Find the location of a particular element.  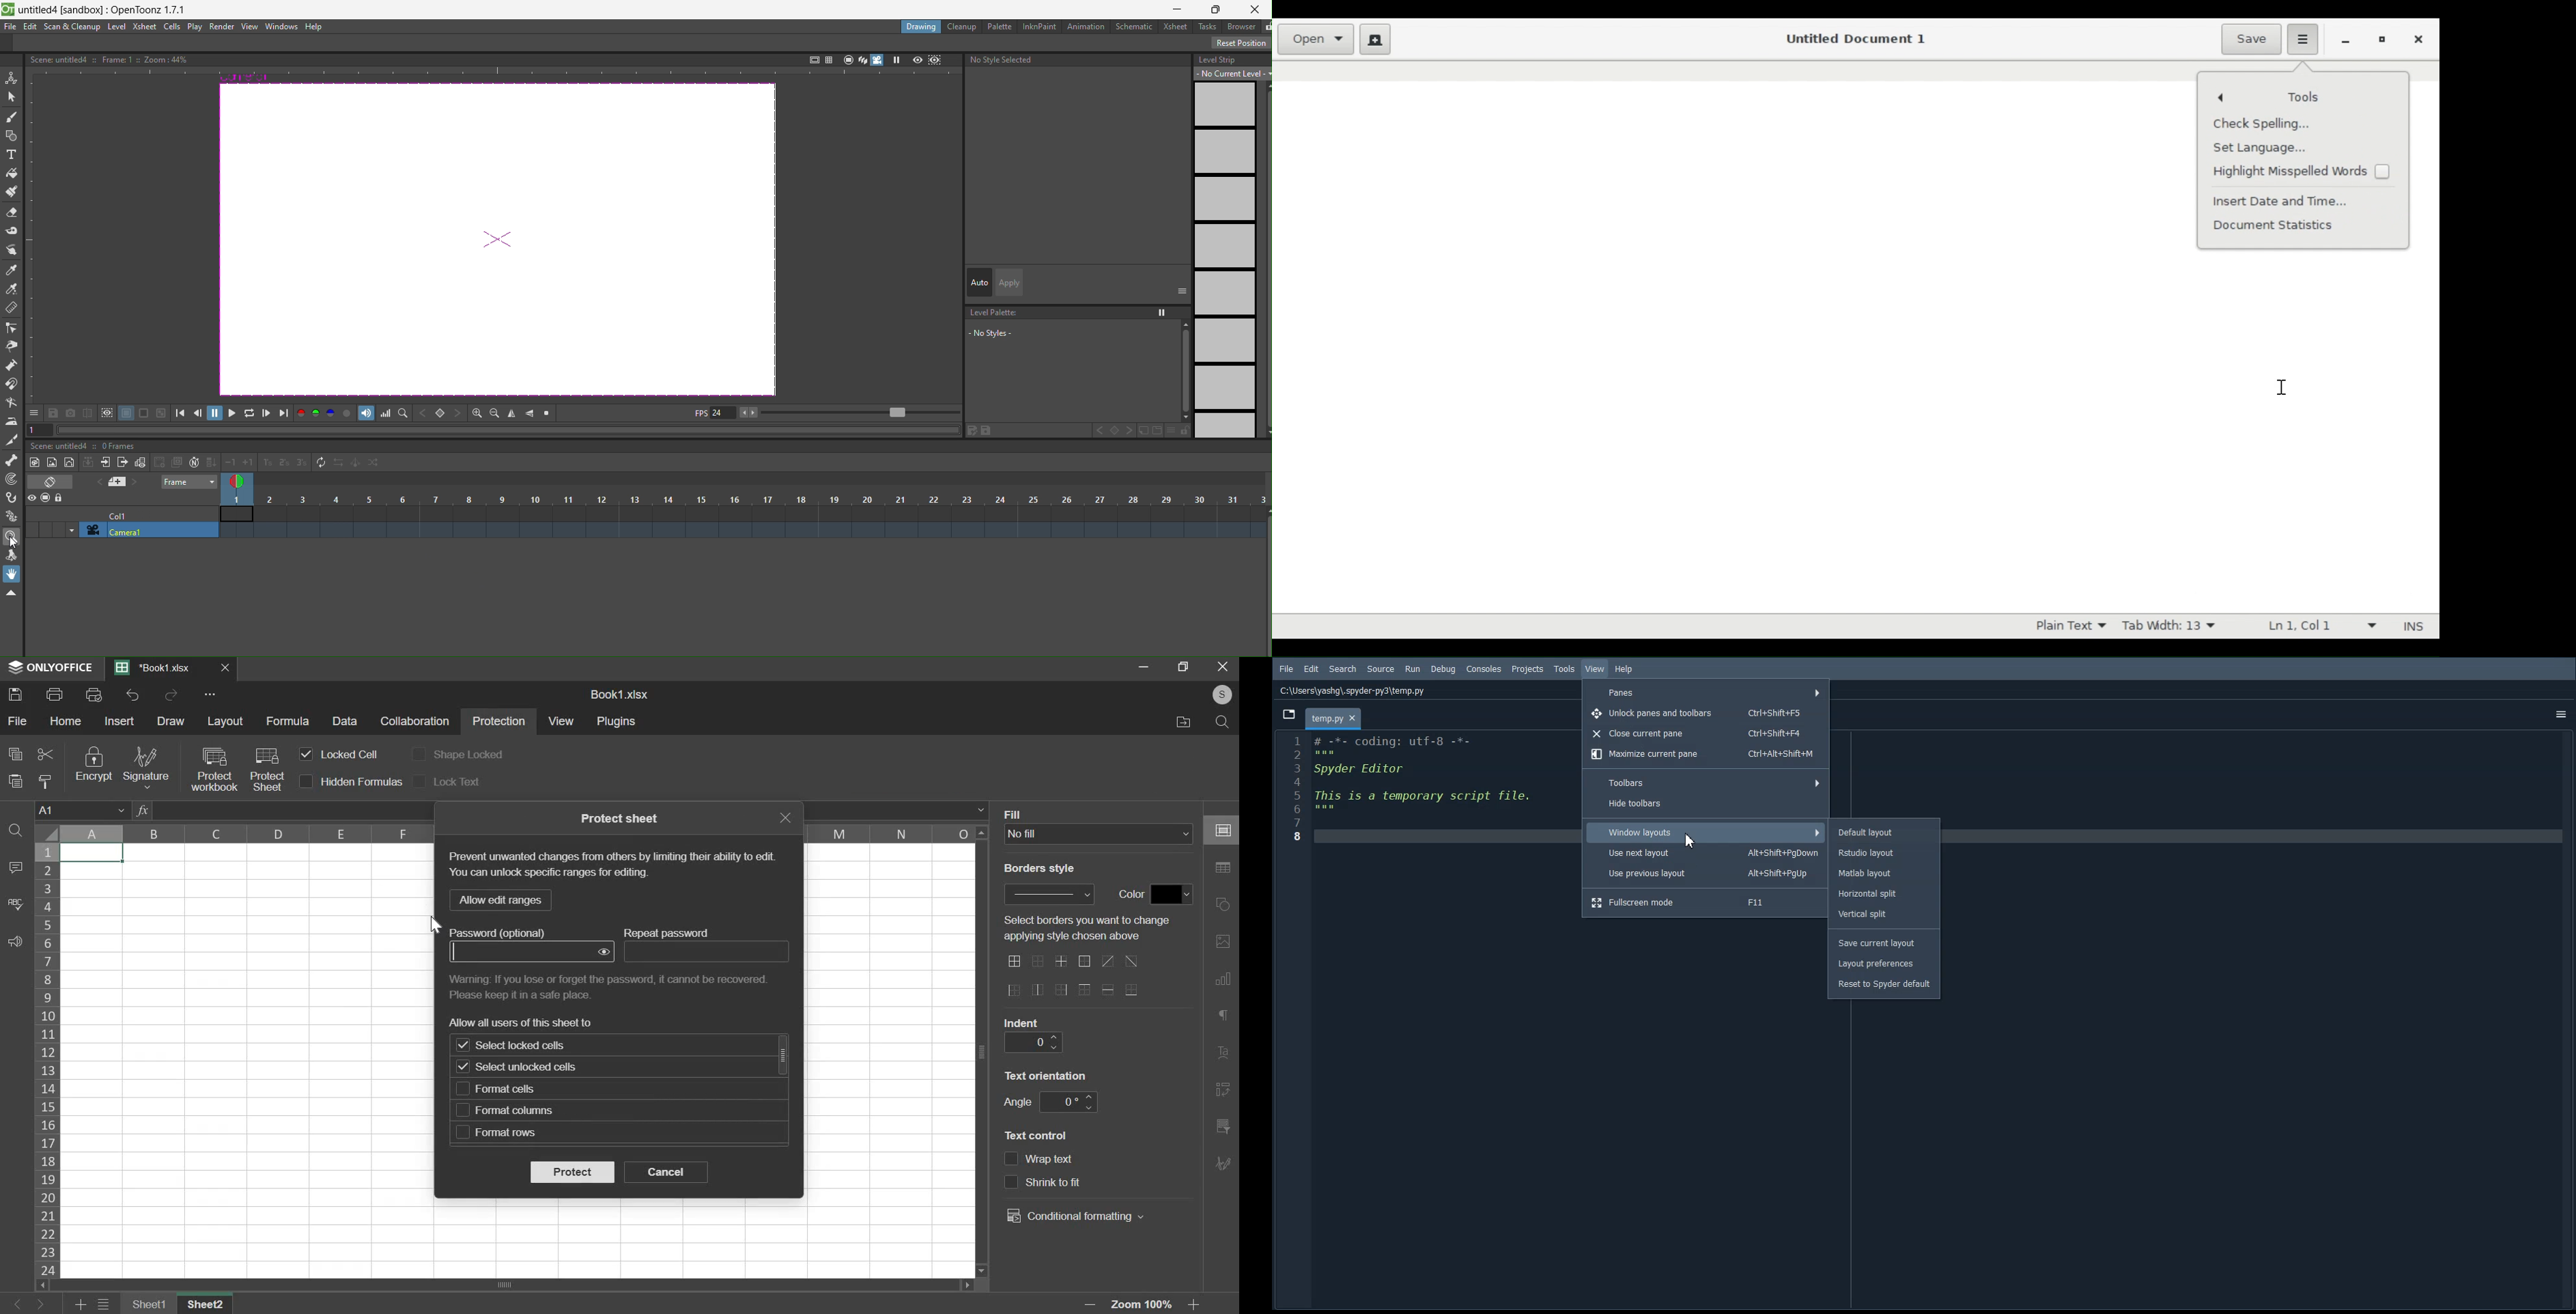

feedback is located at coordinates (14, 942).